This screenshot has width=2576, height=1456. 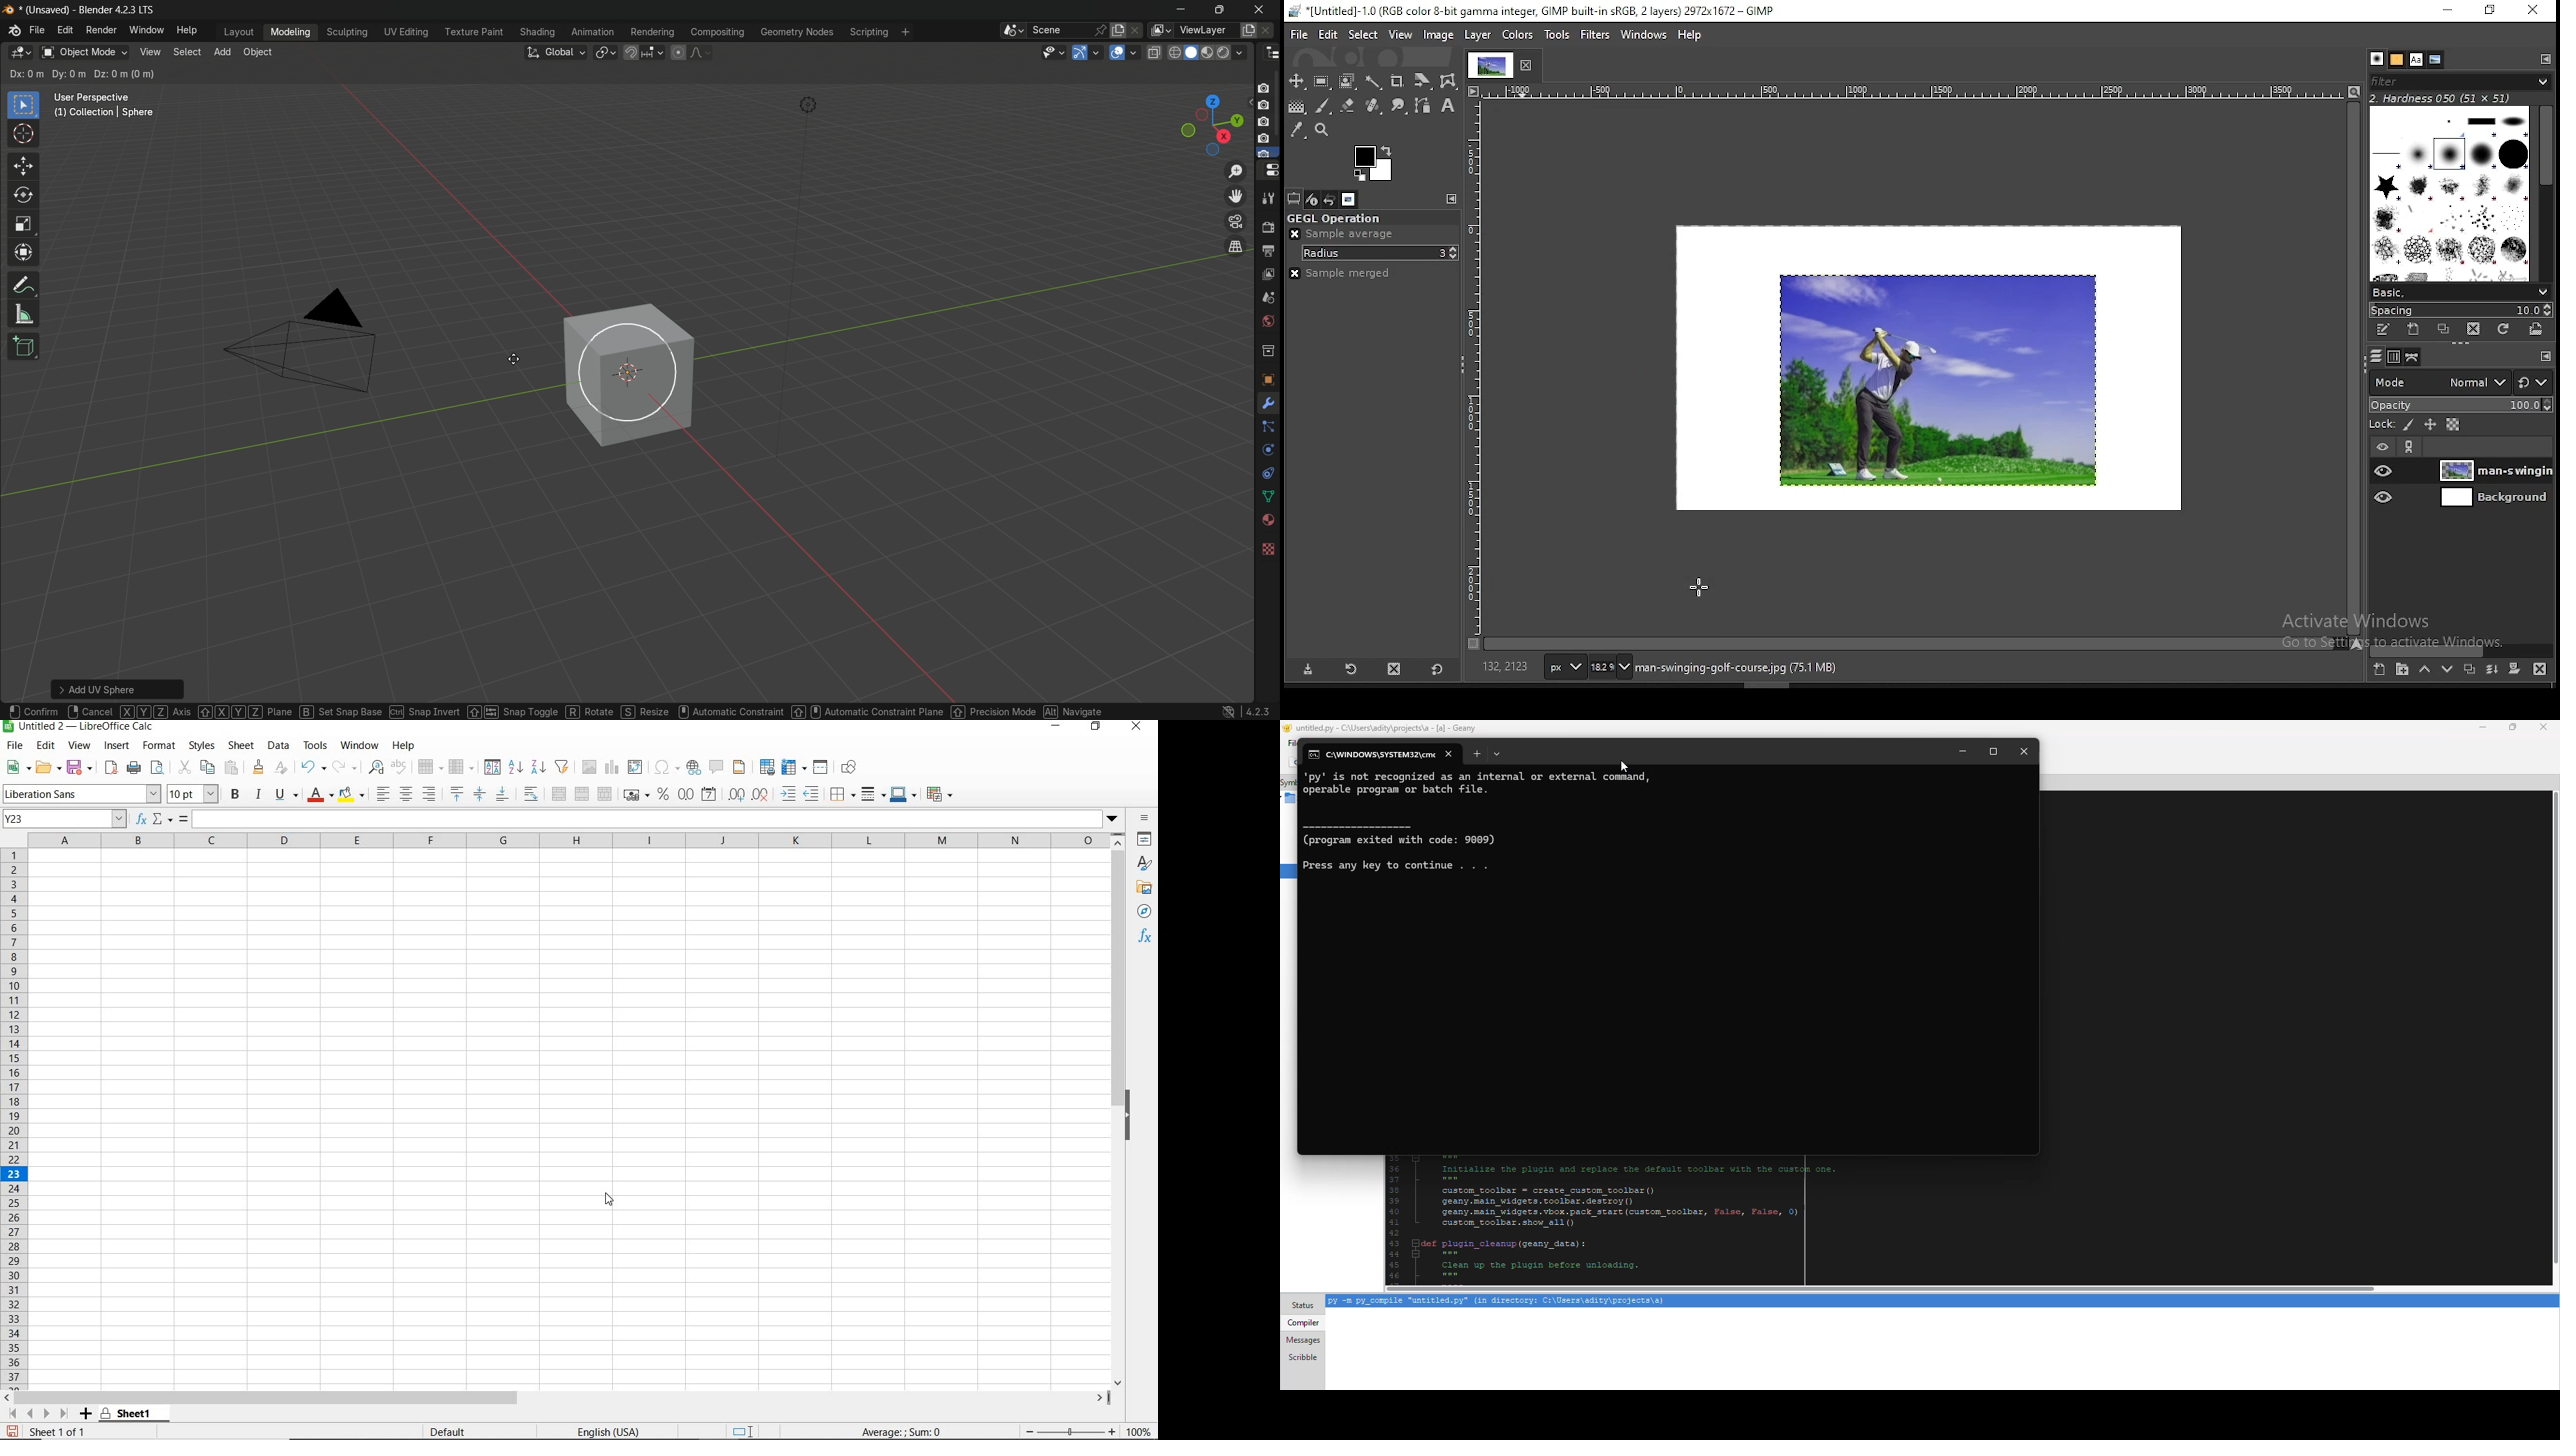 What do you see at coordinates (1296, 105) in the screenshot?
I see `gradient tool` at bounding box center [1296, 105].